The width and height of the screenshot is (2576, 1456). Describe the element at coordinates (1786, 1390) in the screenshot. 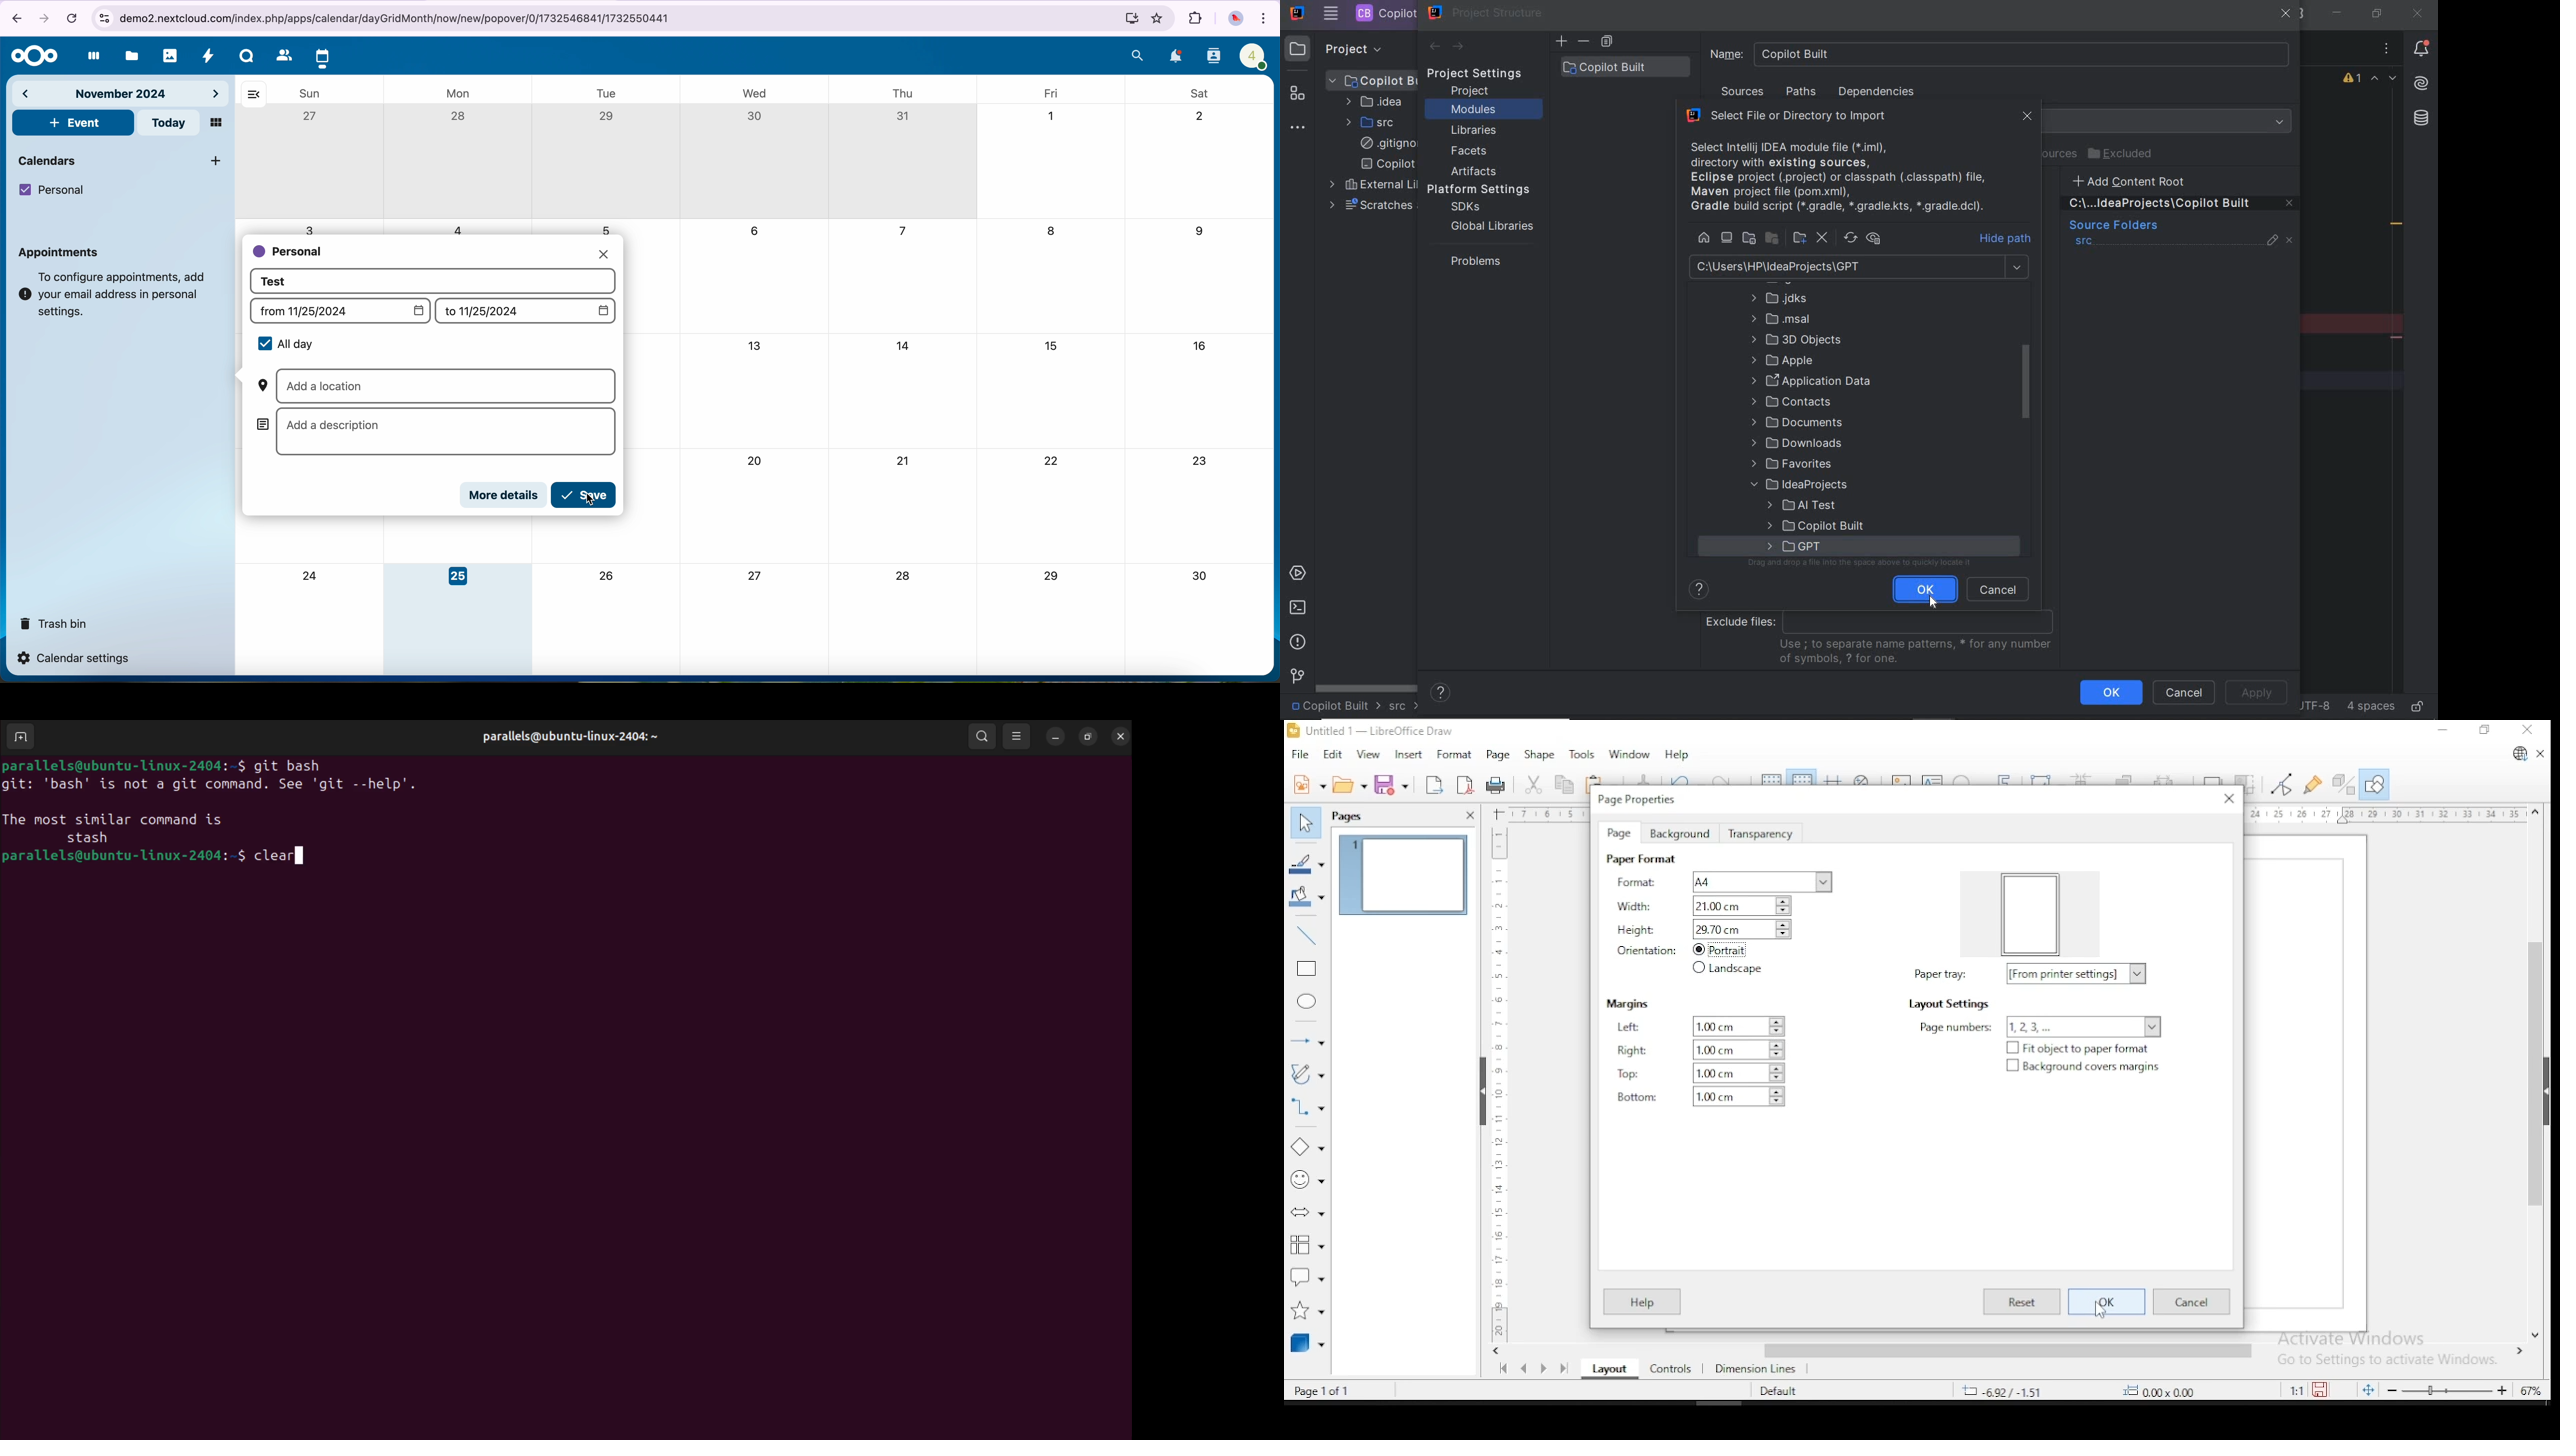

I see `Default` at that location.